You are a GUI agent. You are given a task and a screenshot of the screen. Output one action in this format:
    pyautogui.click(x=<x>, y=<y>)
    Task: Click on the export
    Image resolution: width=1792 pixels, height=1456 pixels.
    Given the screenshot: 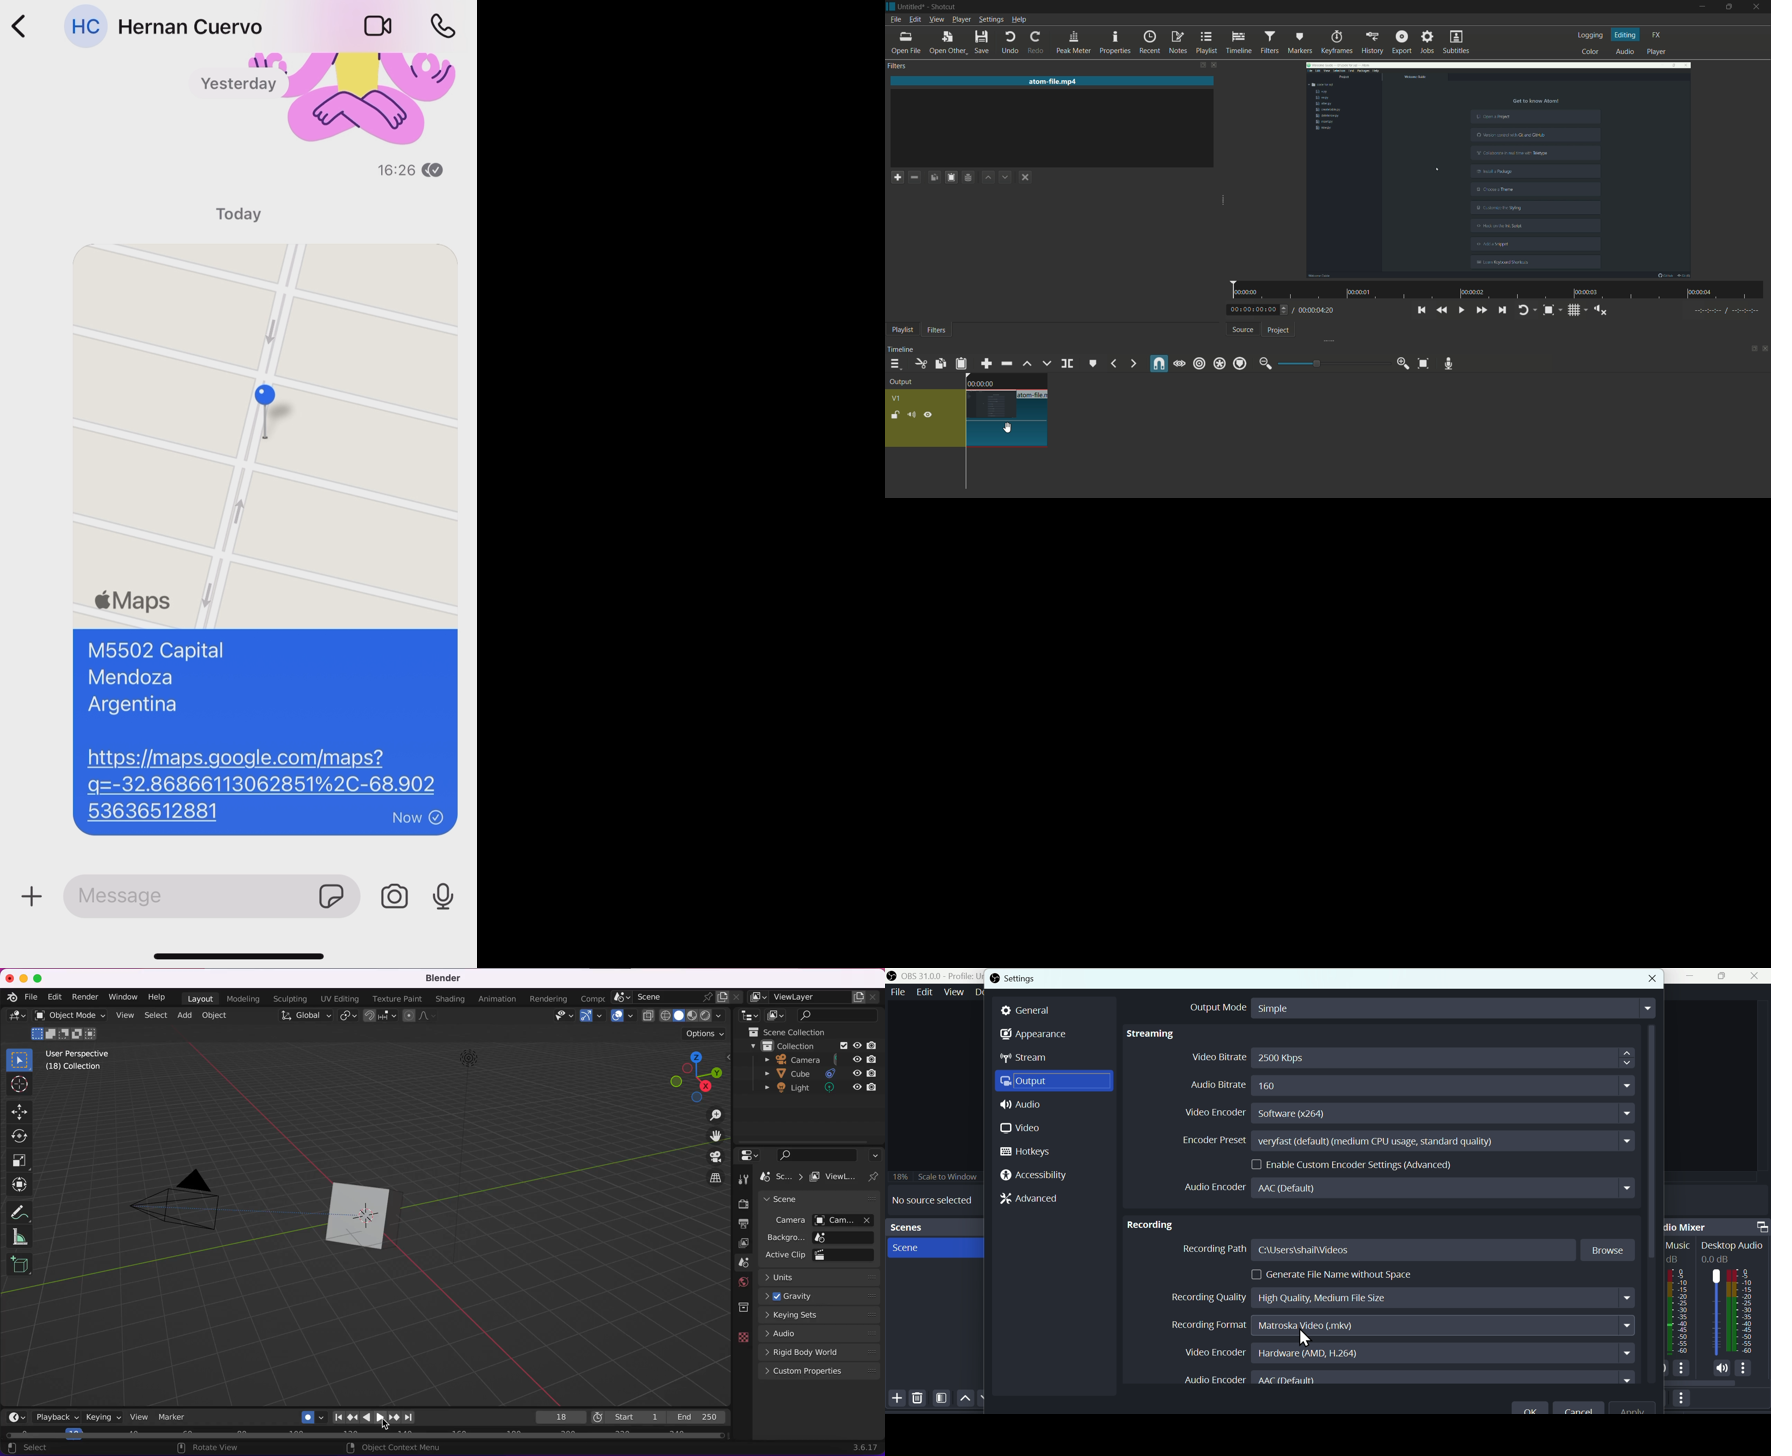 What is the action you would take?
    pyautogui.click(x=1401, y=43)
    